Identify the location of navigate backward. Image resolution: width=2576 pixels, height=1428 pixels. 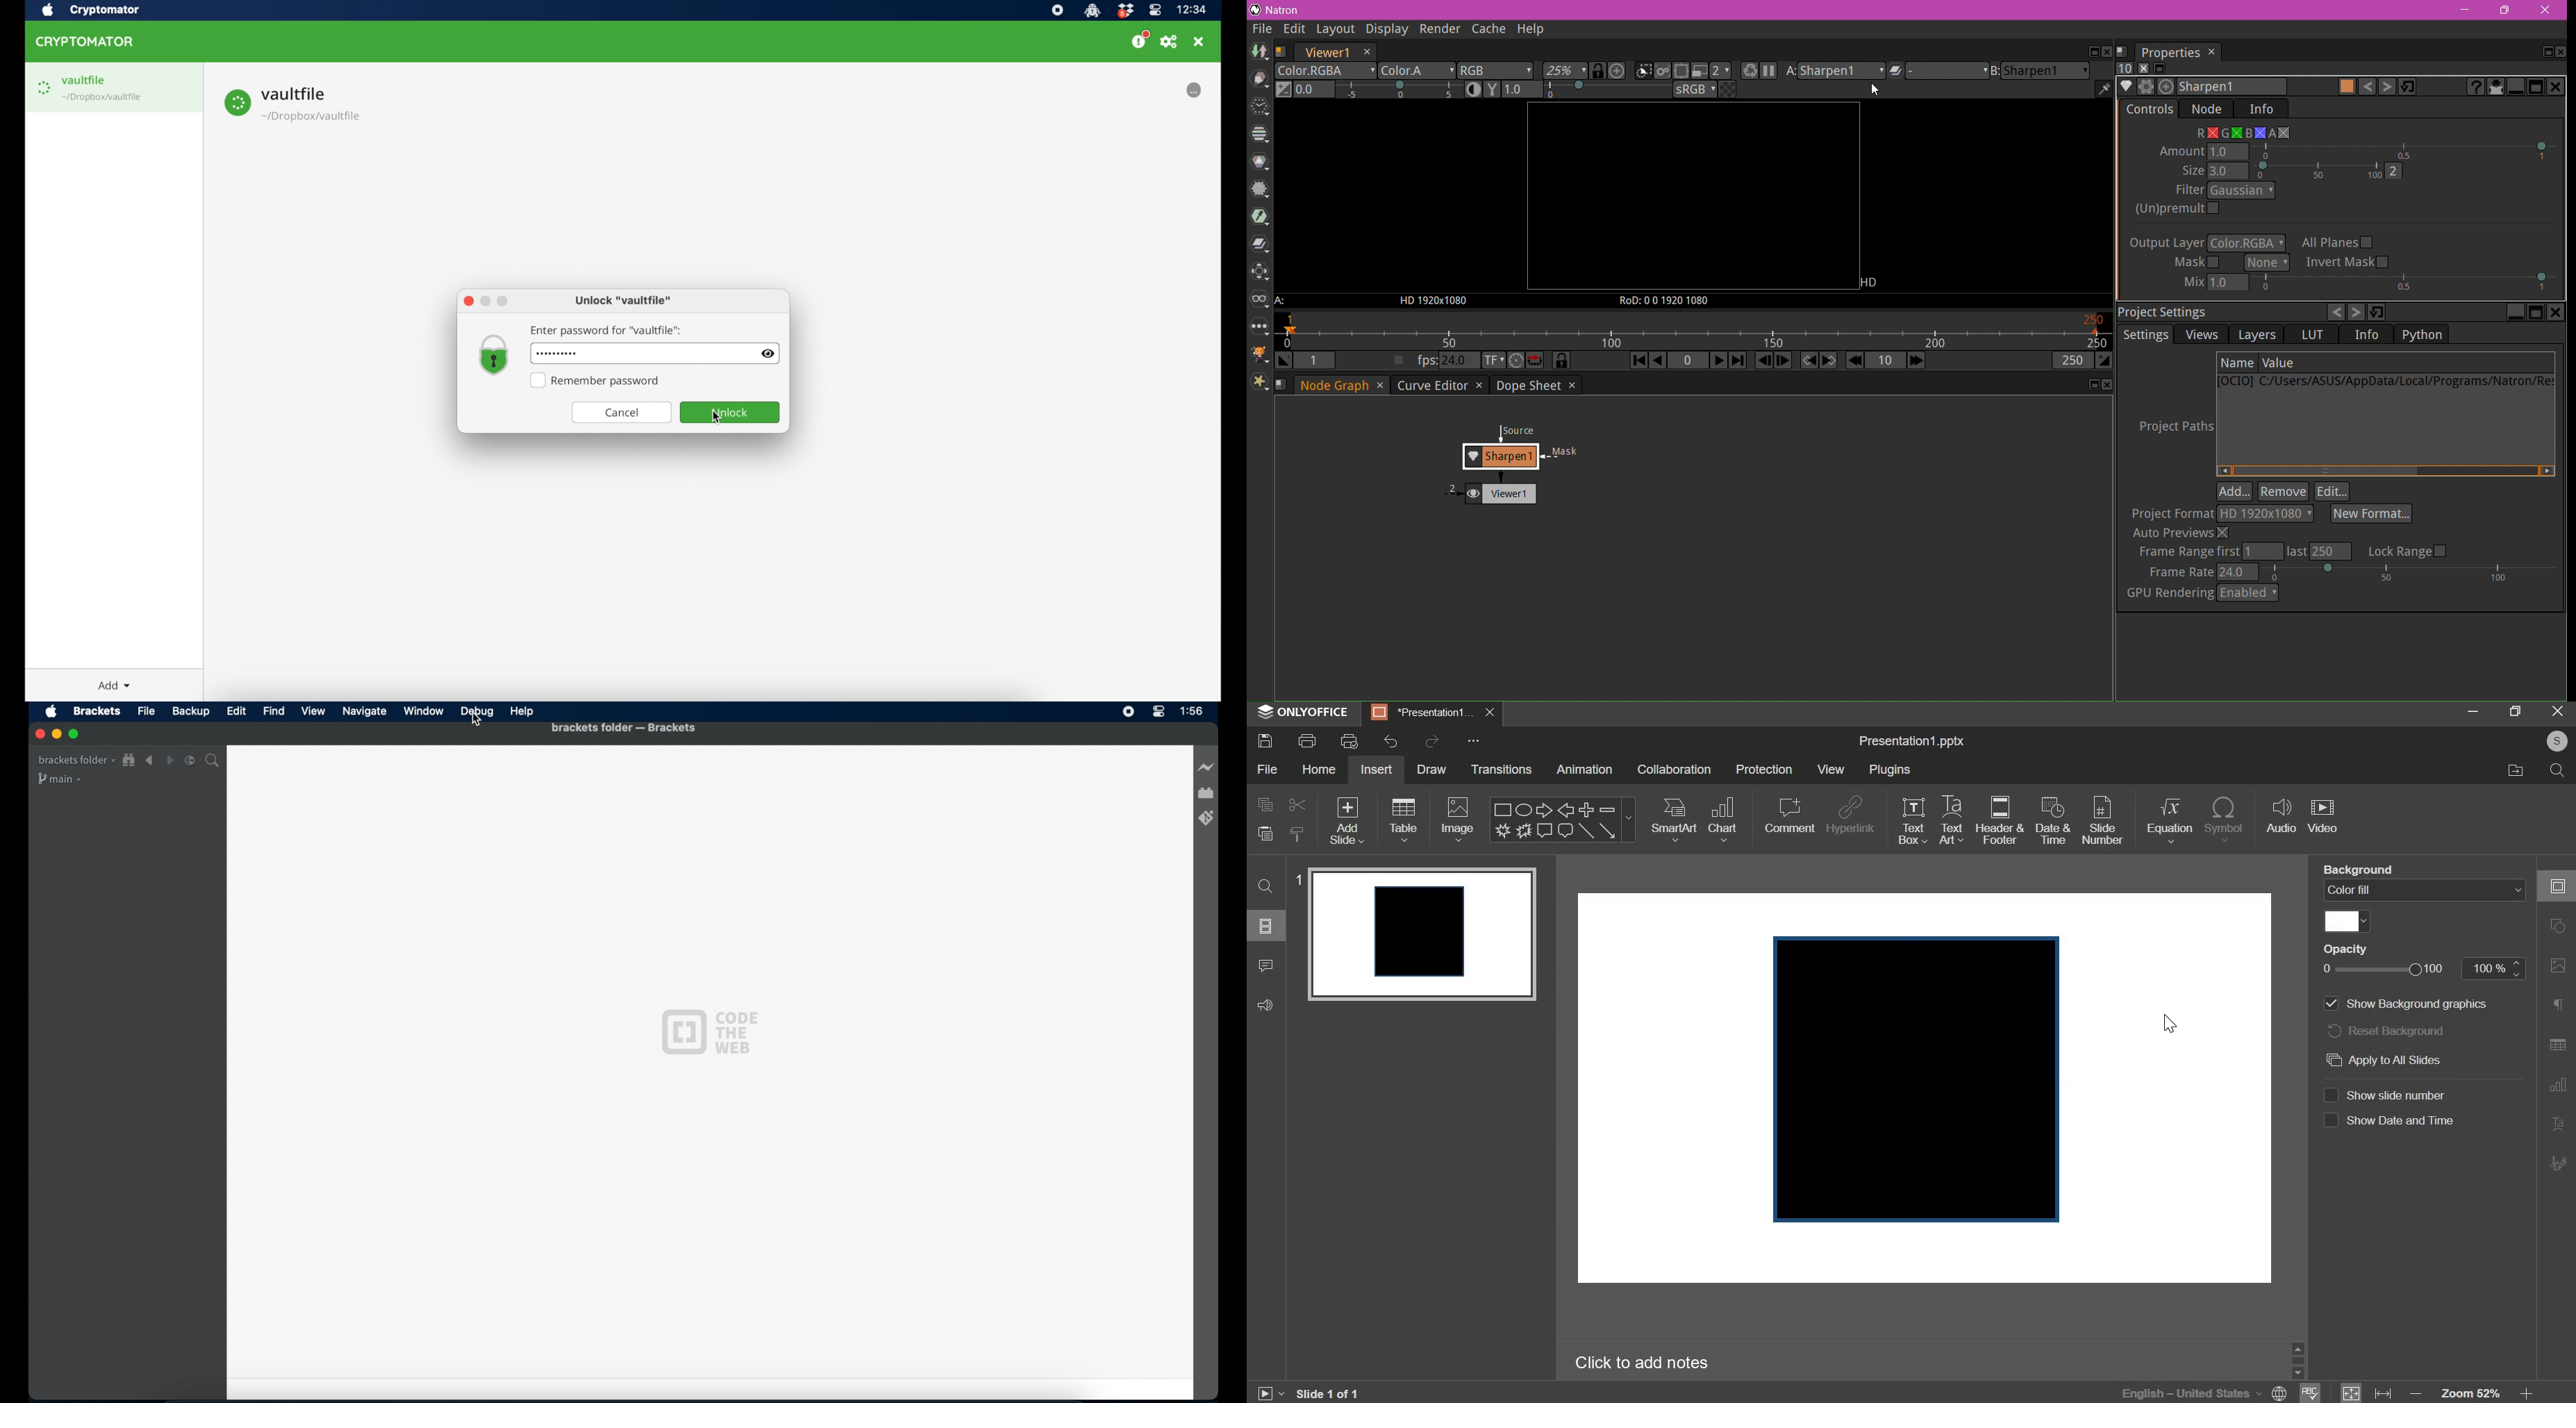
(149, 761).